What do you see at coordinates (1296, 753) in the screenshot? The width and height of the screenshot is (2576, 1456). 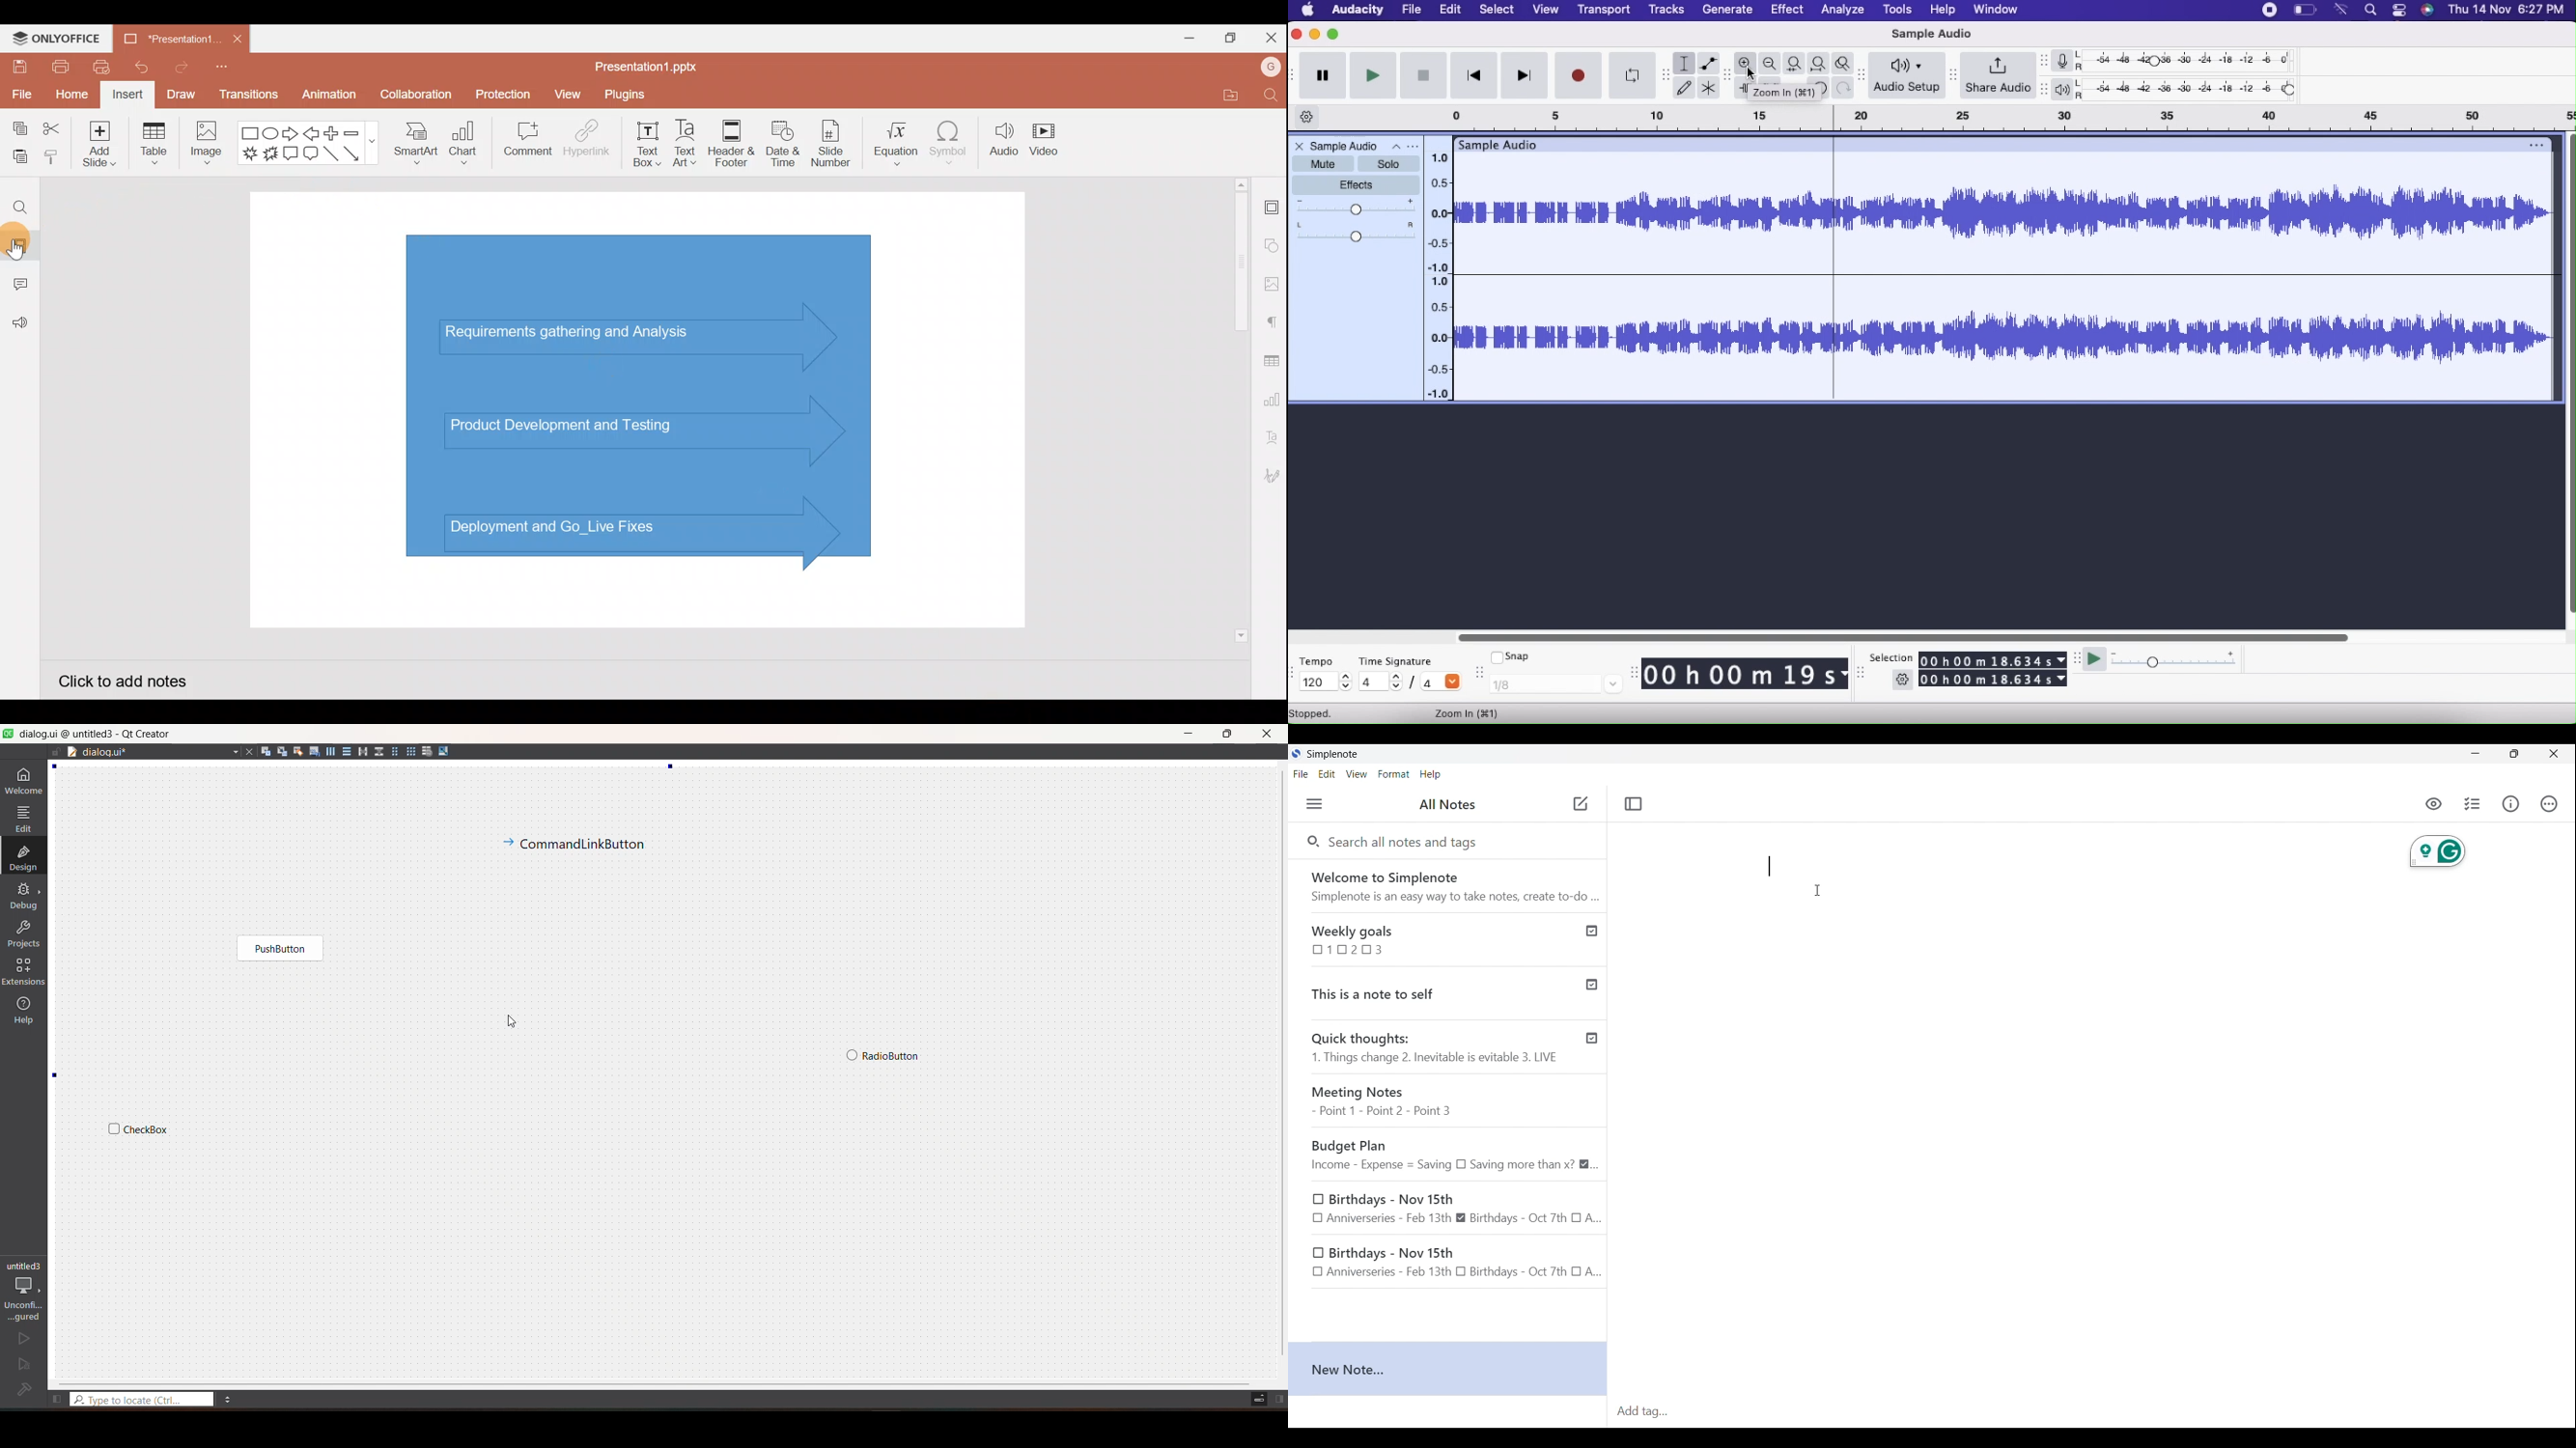 I see `Software logo` at bounding box center [1296, 753].